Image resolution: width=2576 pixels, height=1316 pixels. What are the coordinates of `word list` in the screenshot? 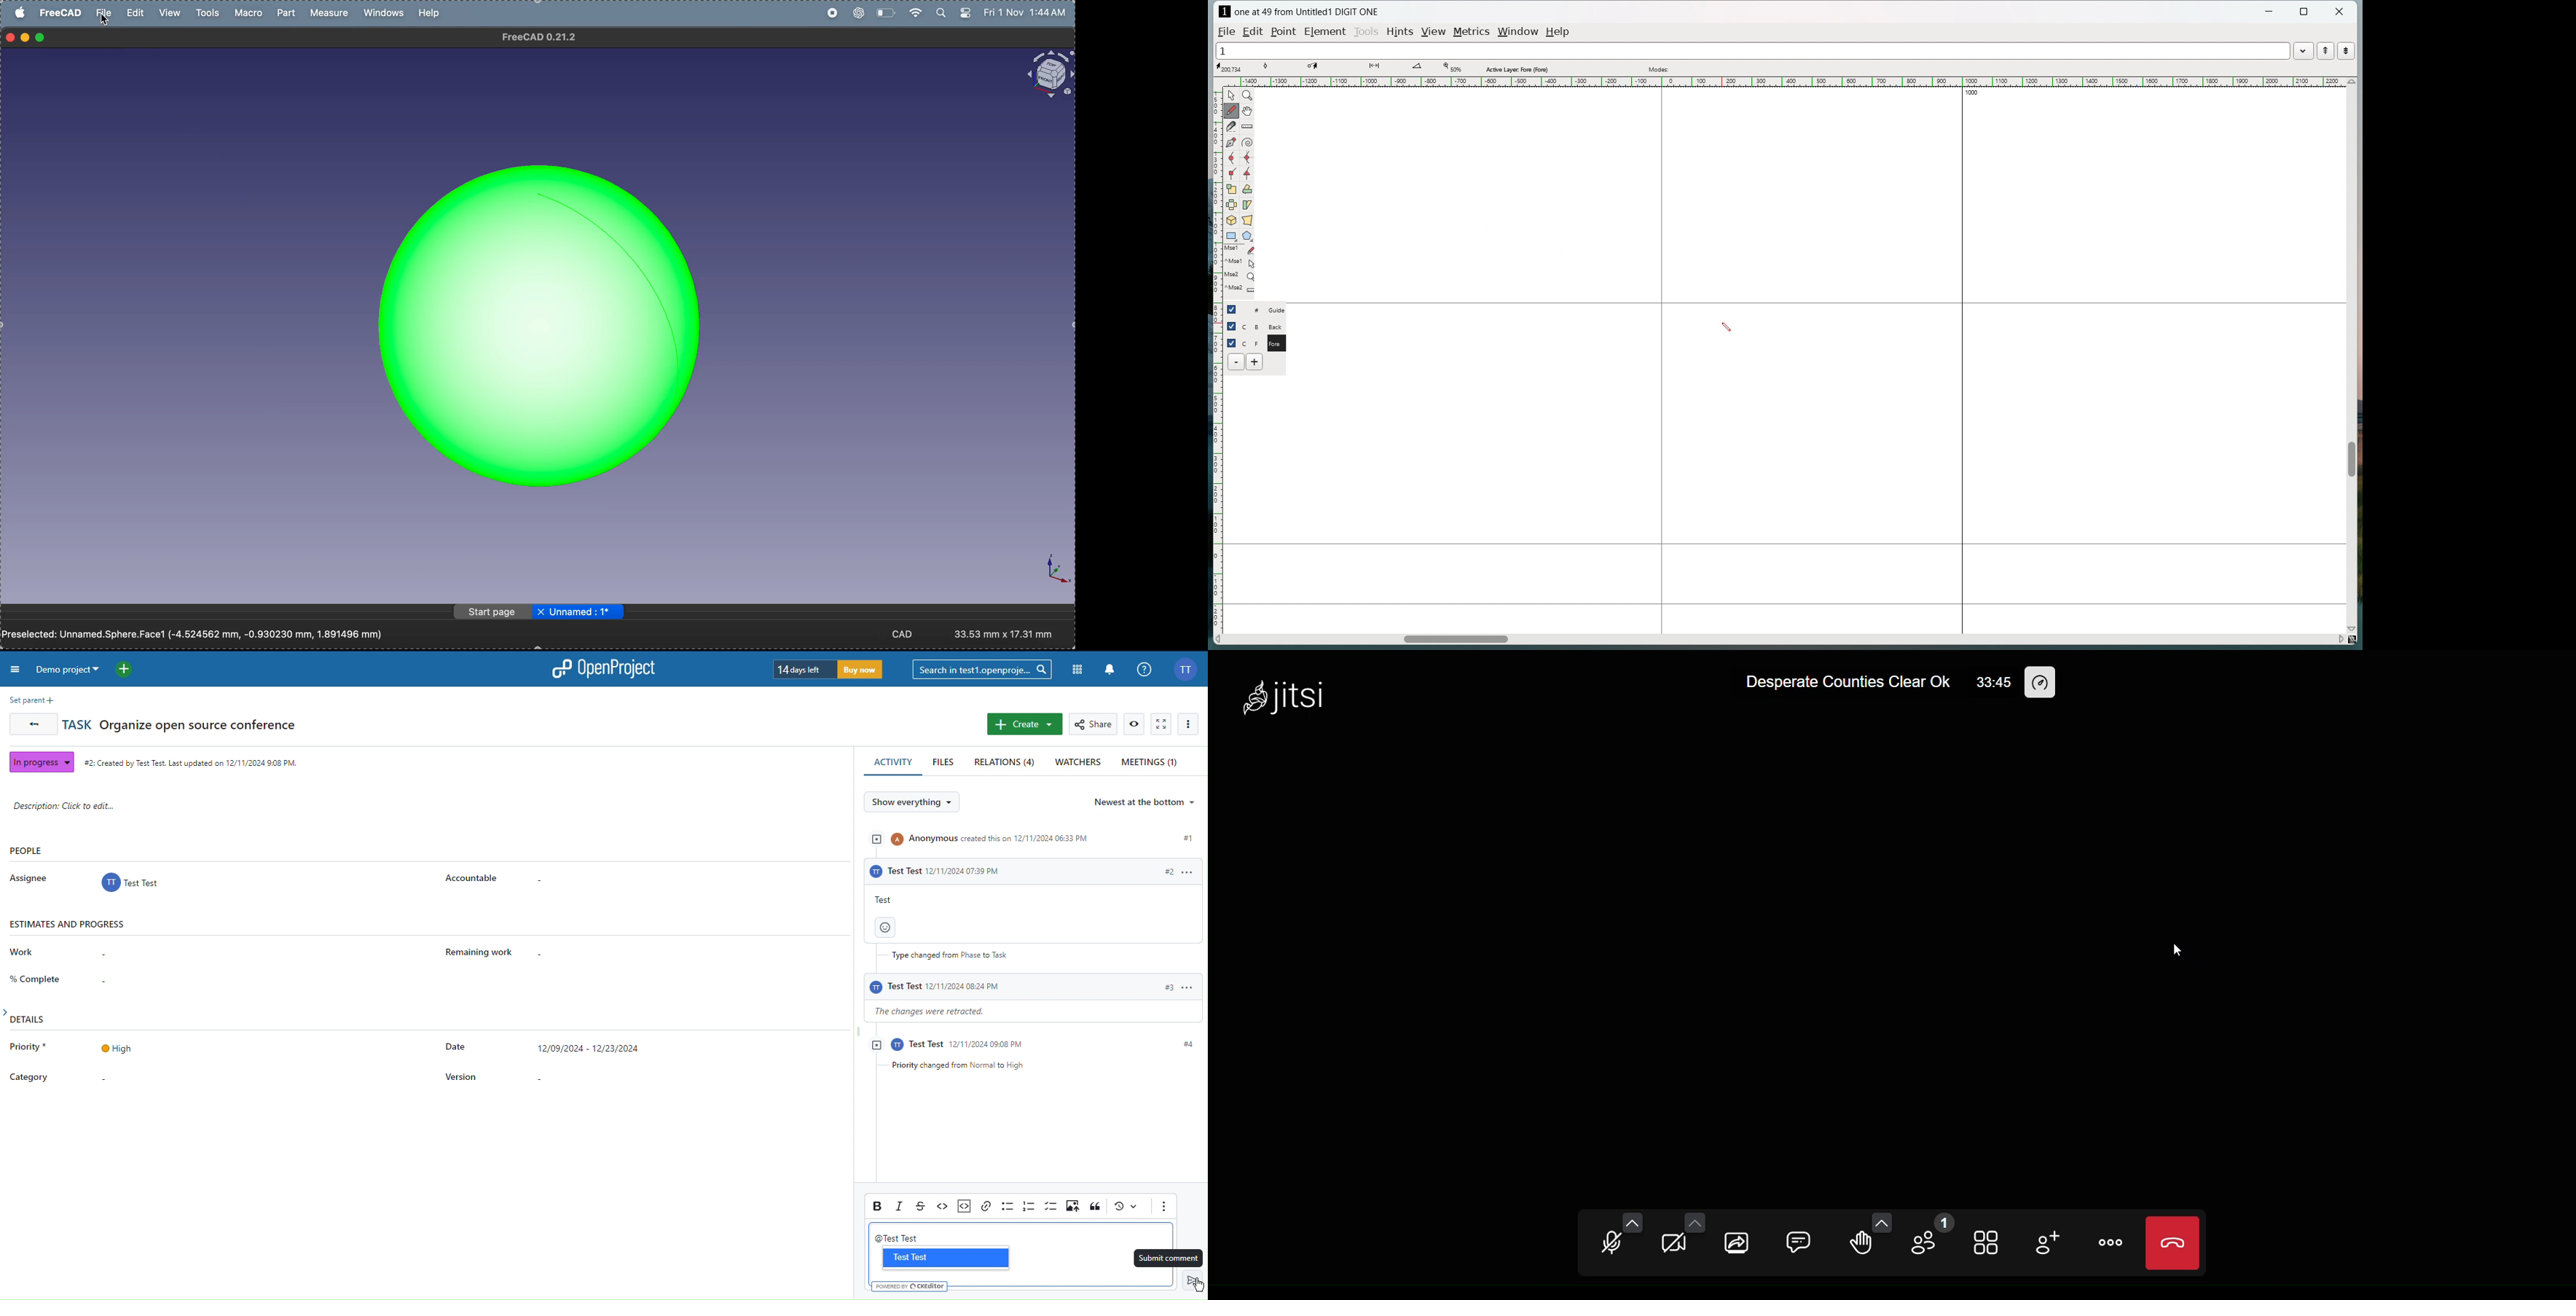 It's located at (2304, 50).